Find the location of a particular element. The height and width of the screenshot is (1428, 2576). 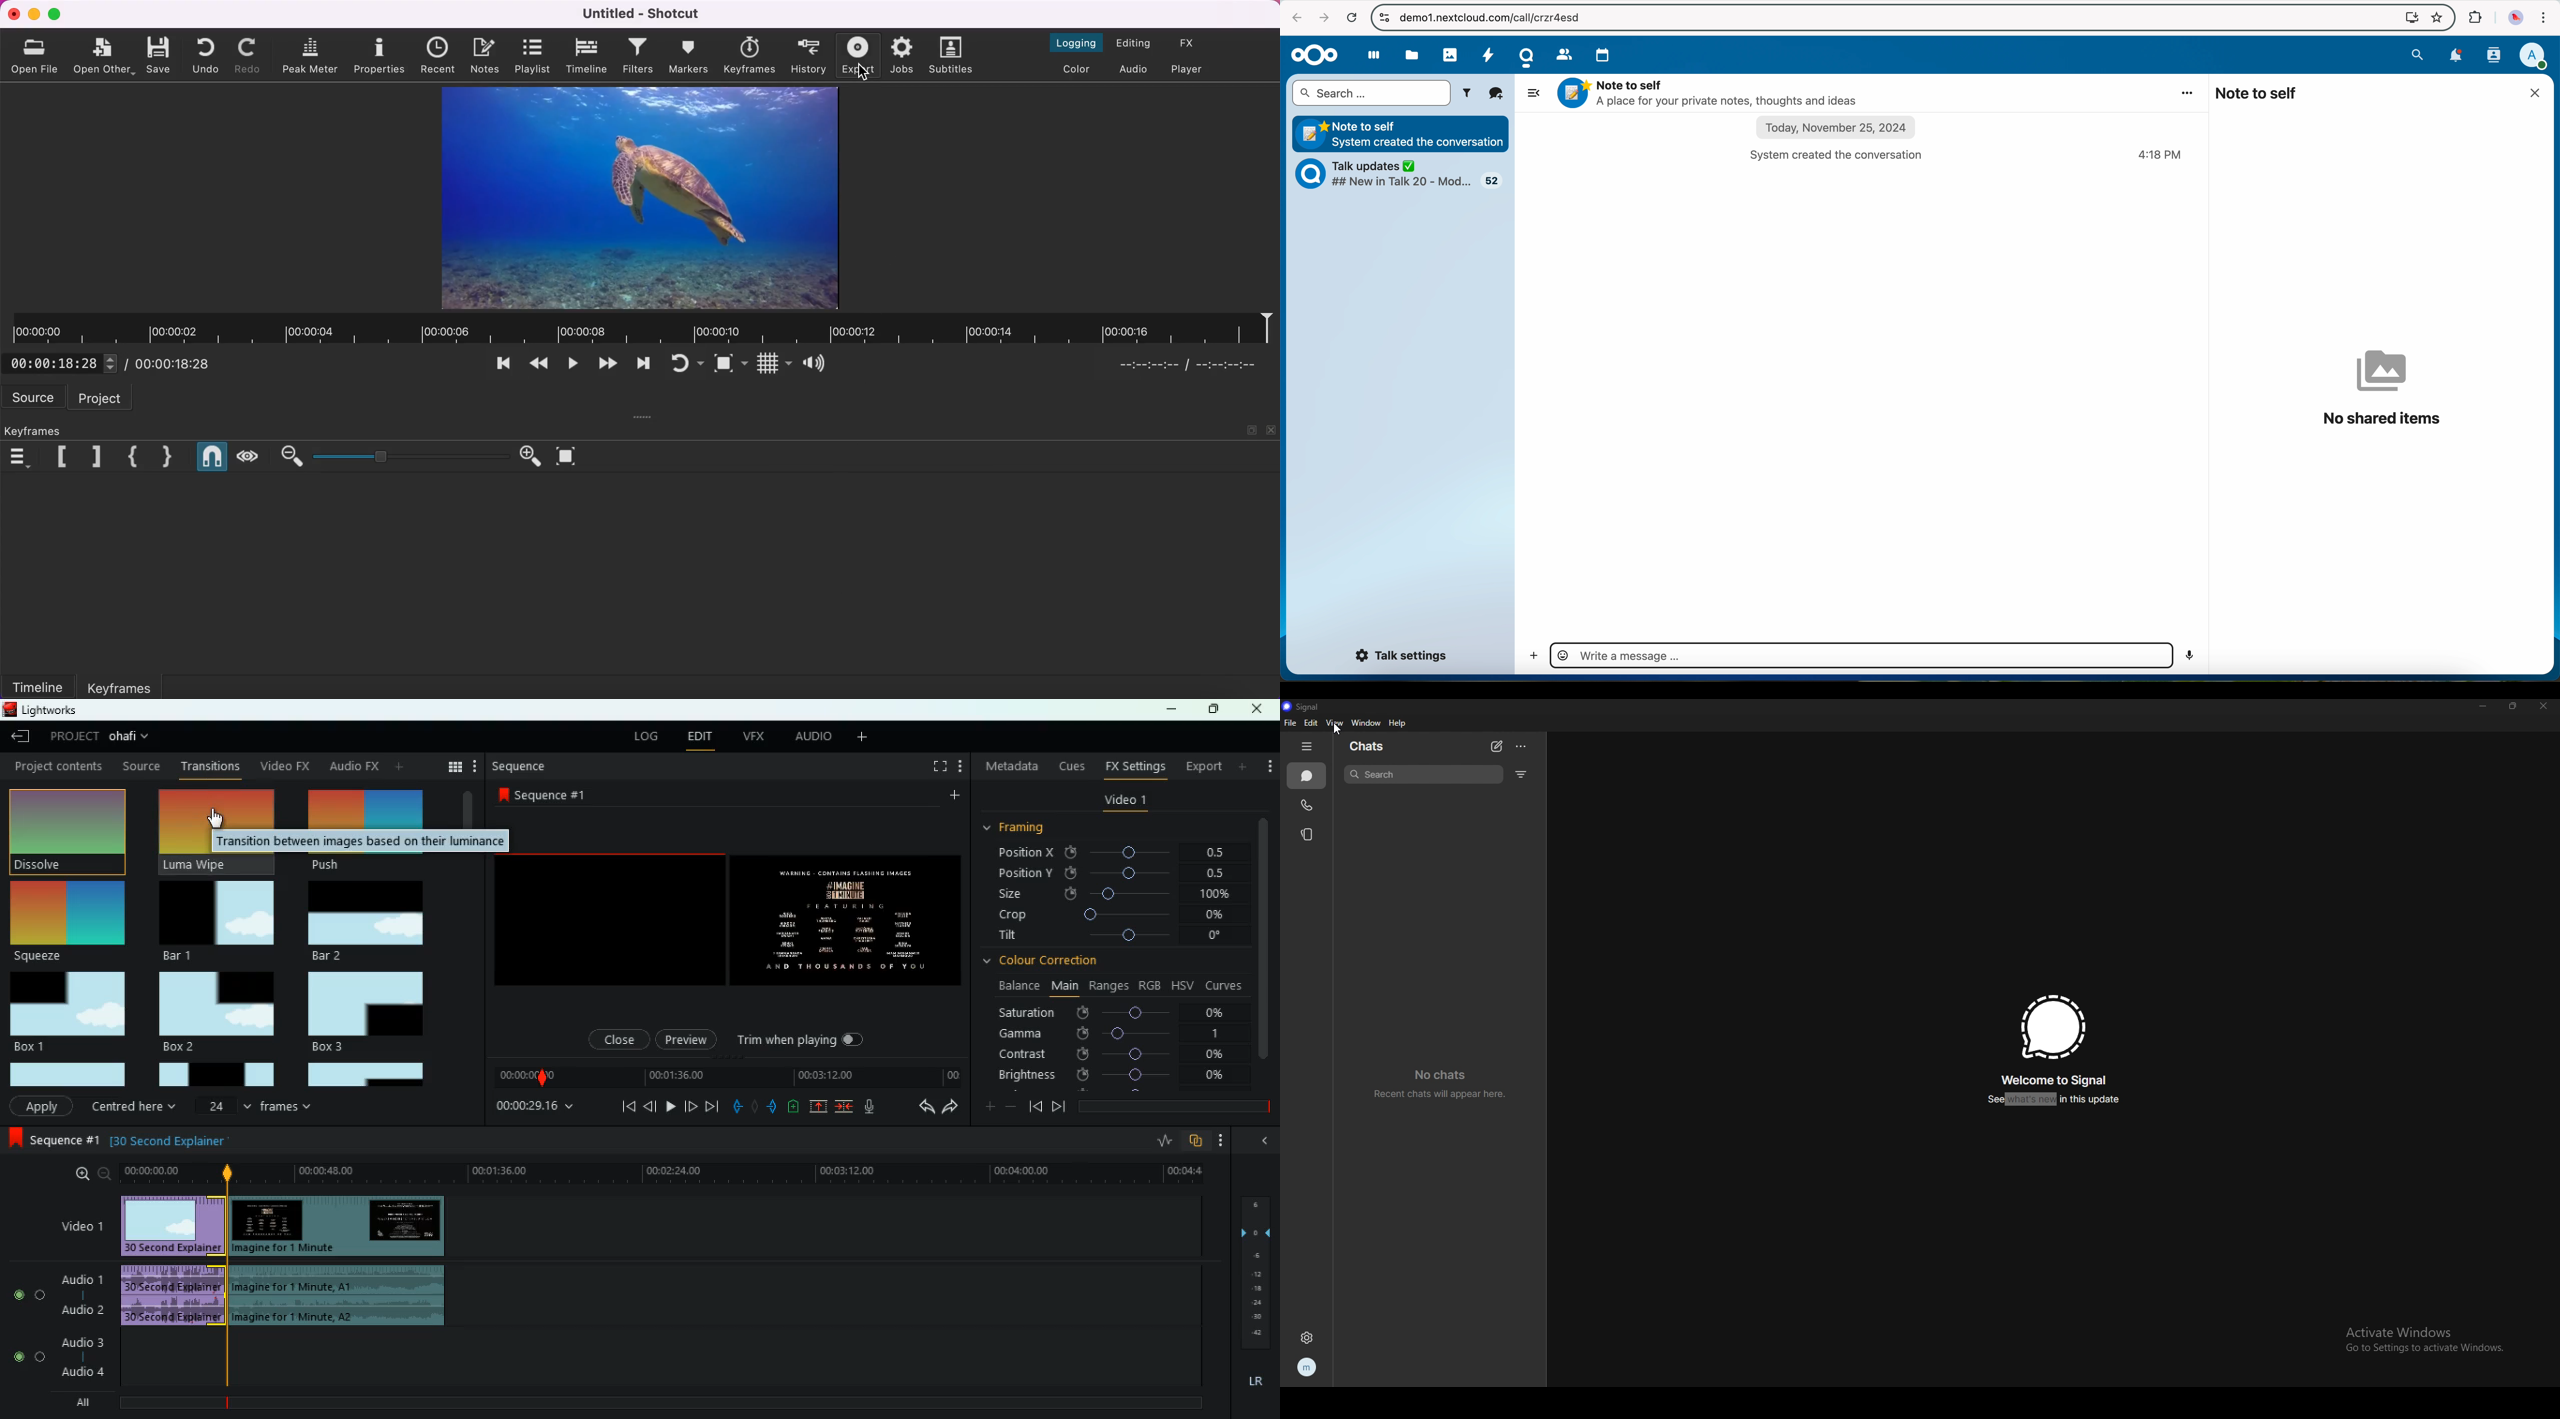

note to self is located at coordinates (2258, 93).